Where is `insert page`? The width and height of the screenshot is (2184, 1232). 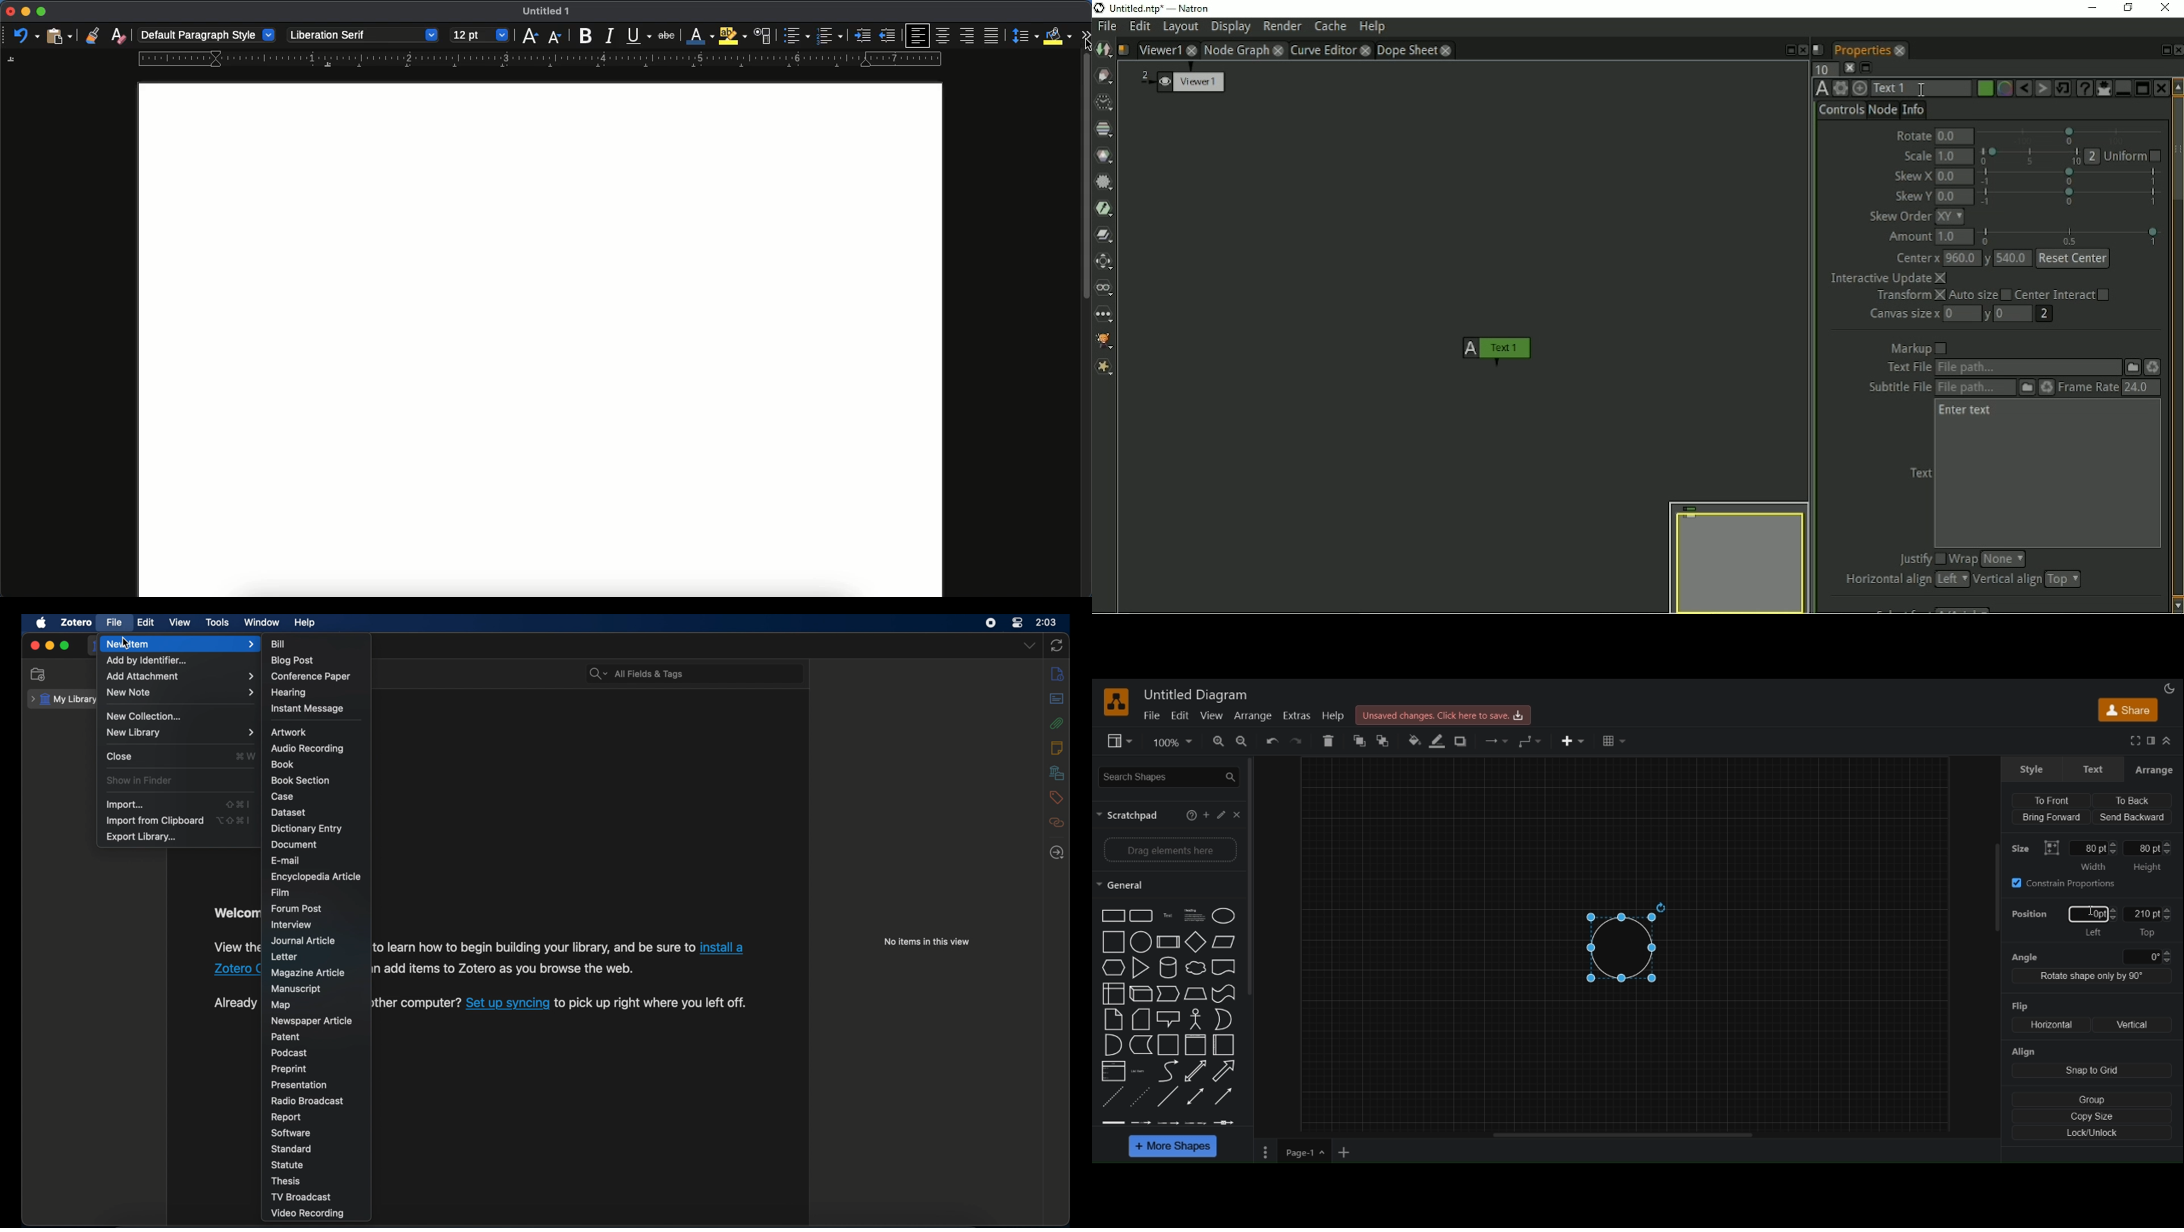
insert page is located at coordinates (1345, 1154).